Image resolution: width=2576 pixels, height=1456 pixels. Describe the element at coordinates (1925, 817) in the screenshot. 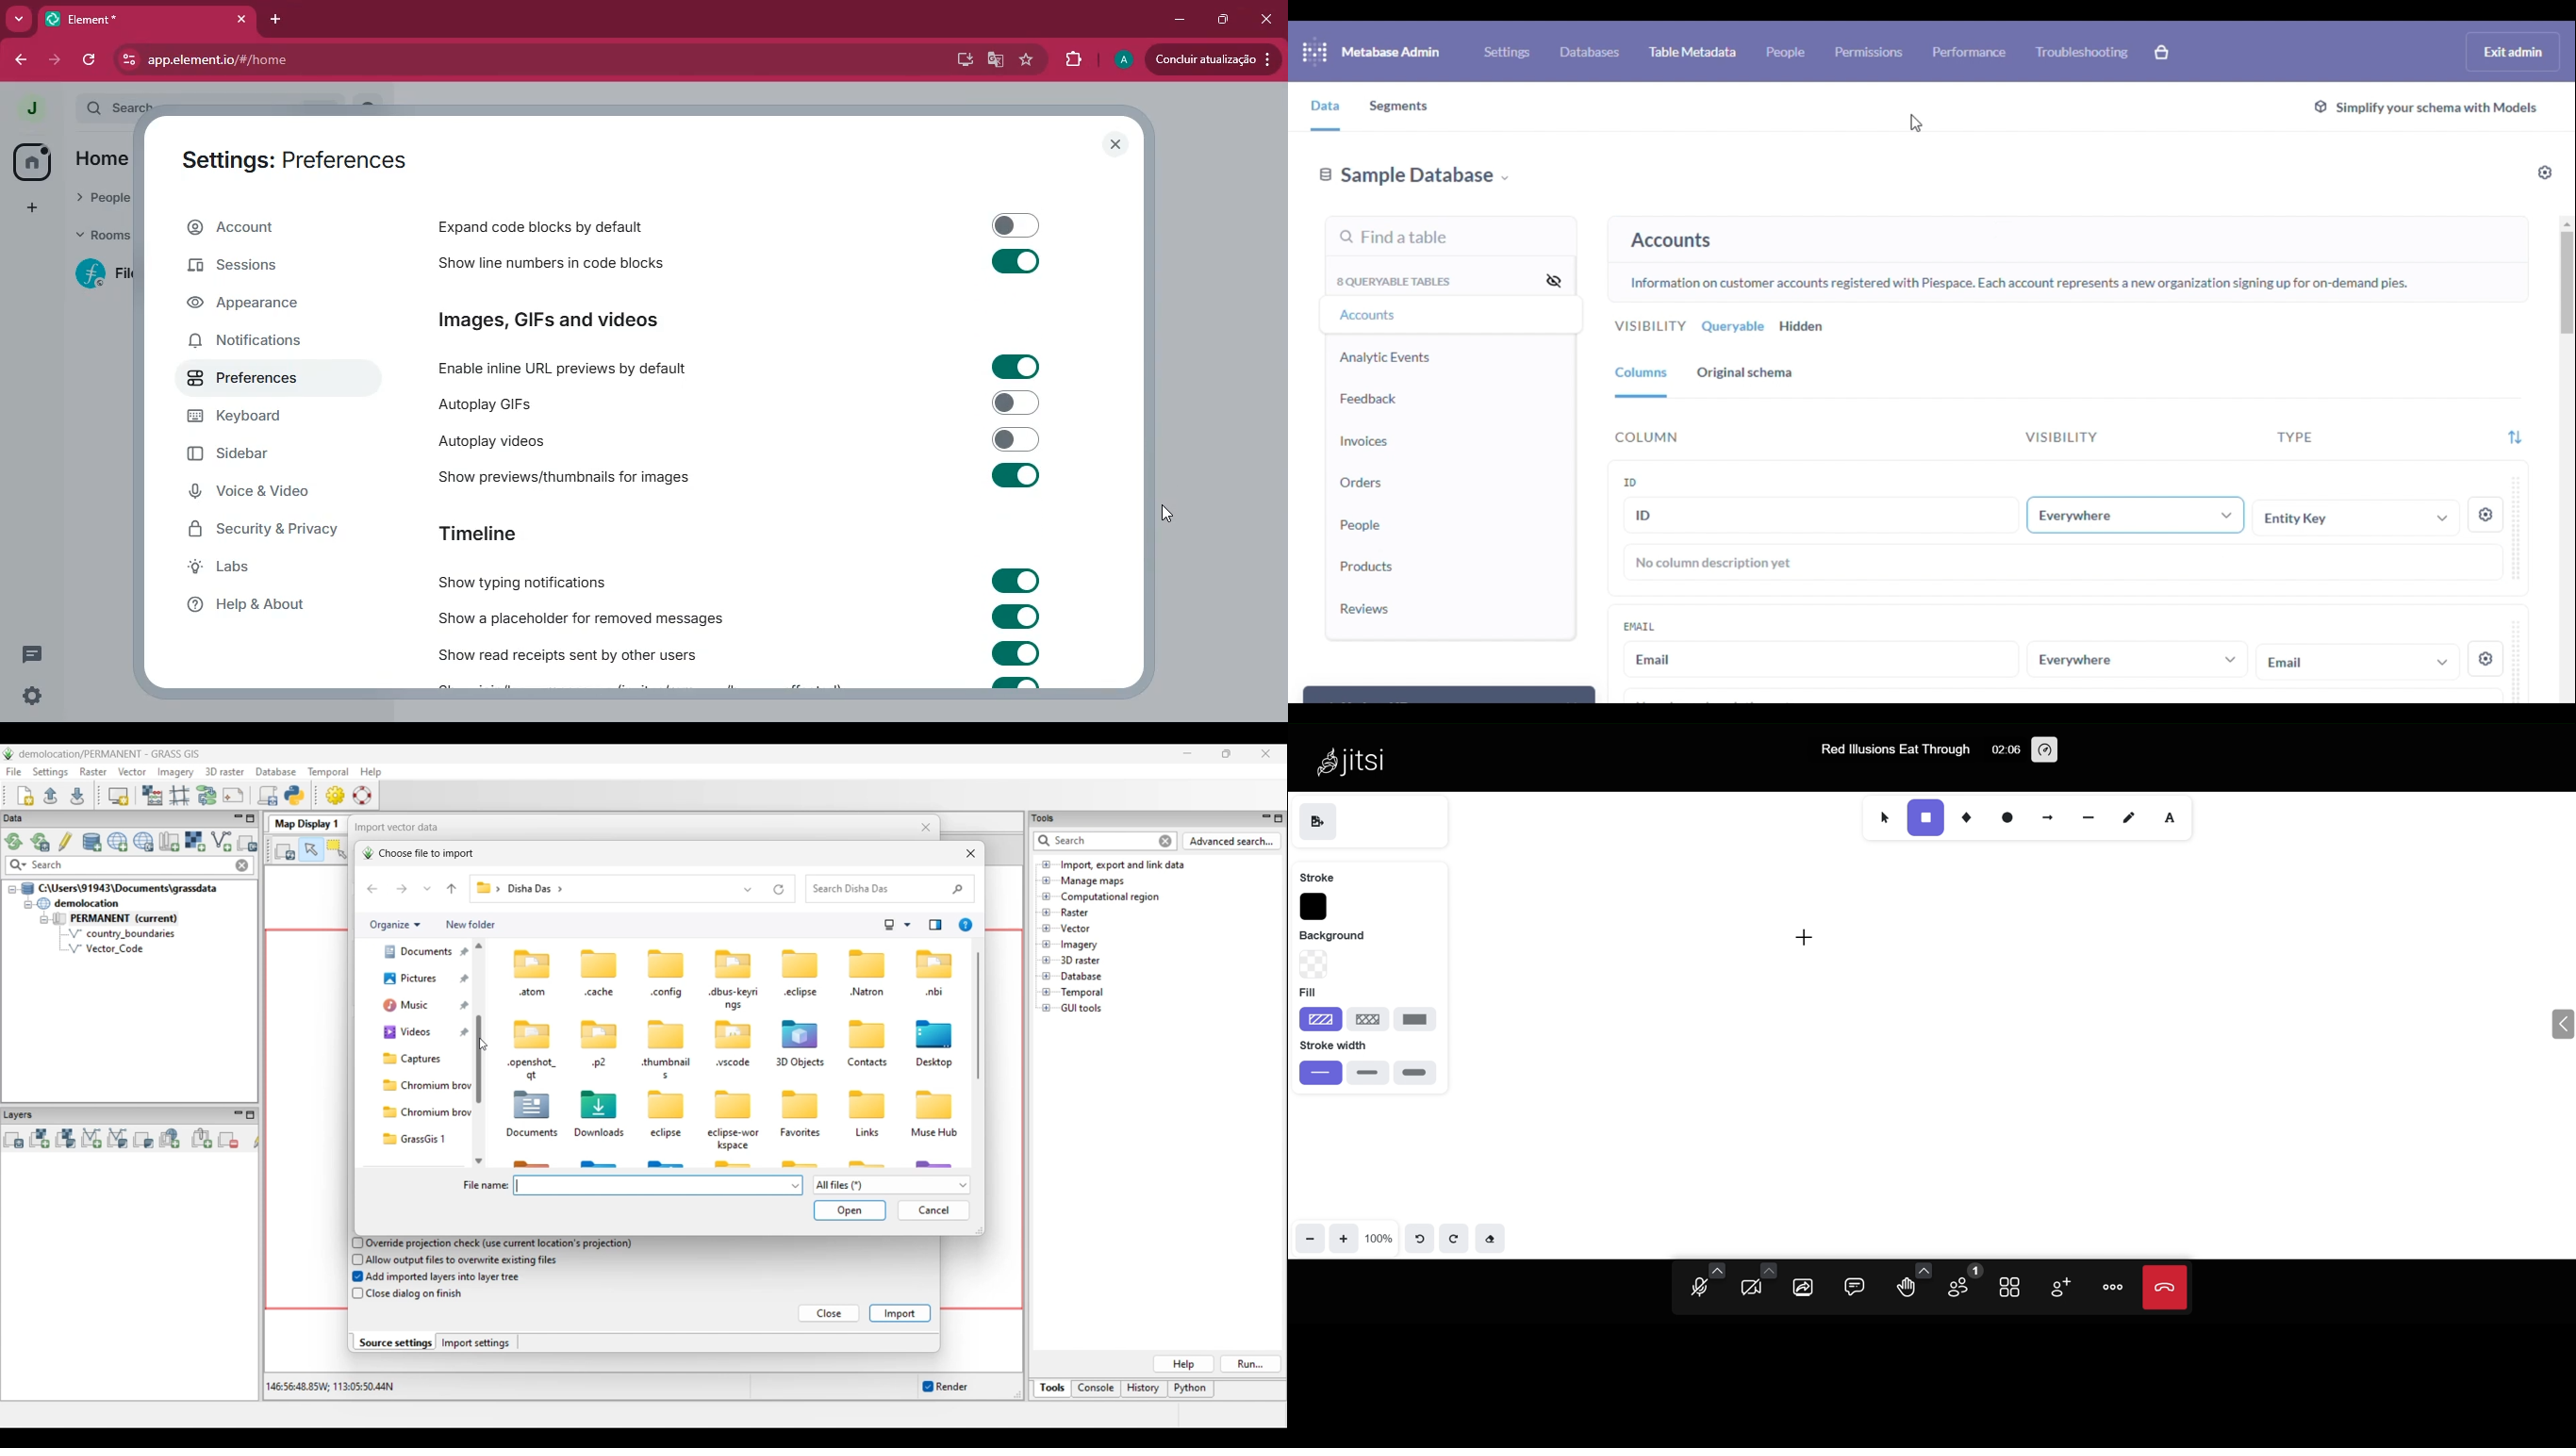

I see `rectangle` at that location.